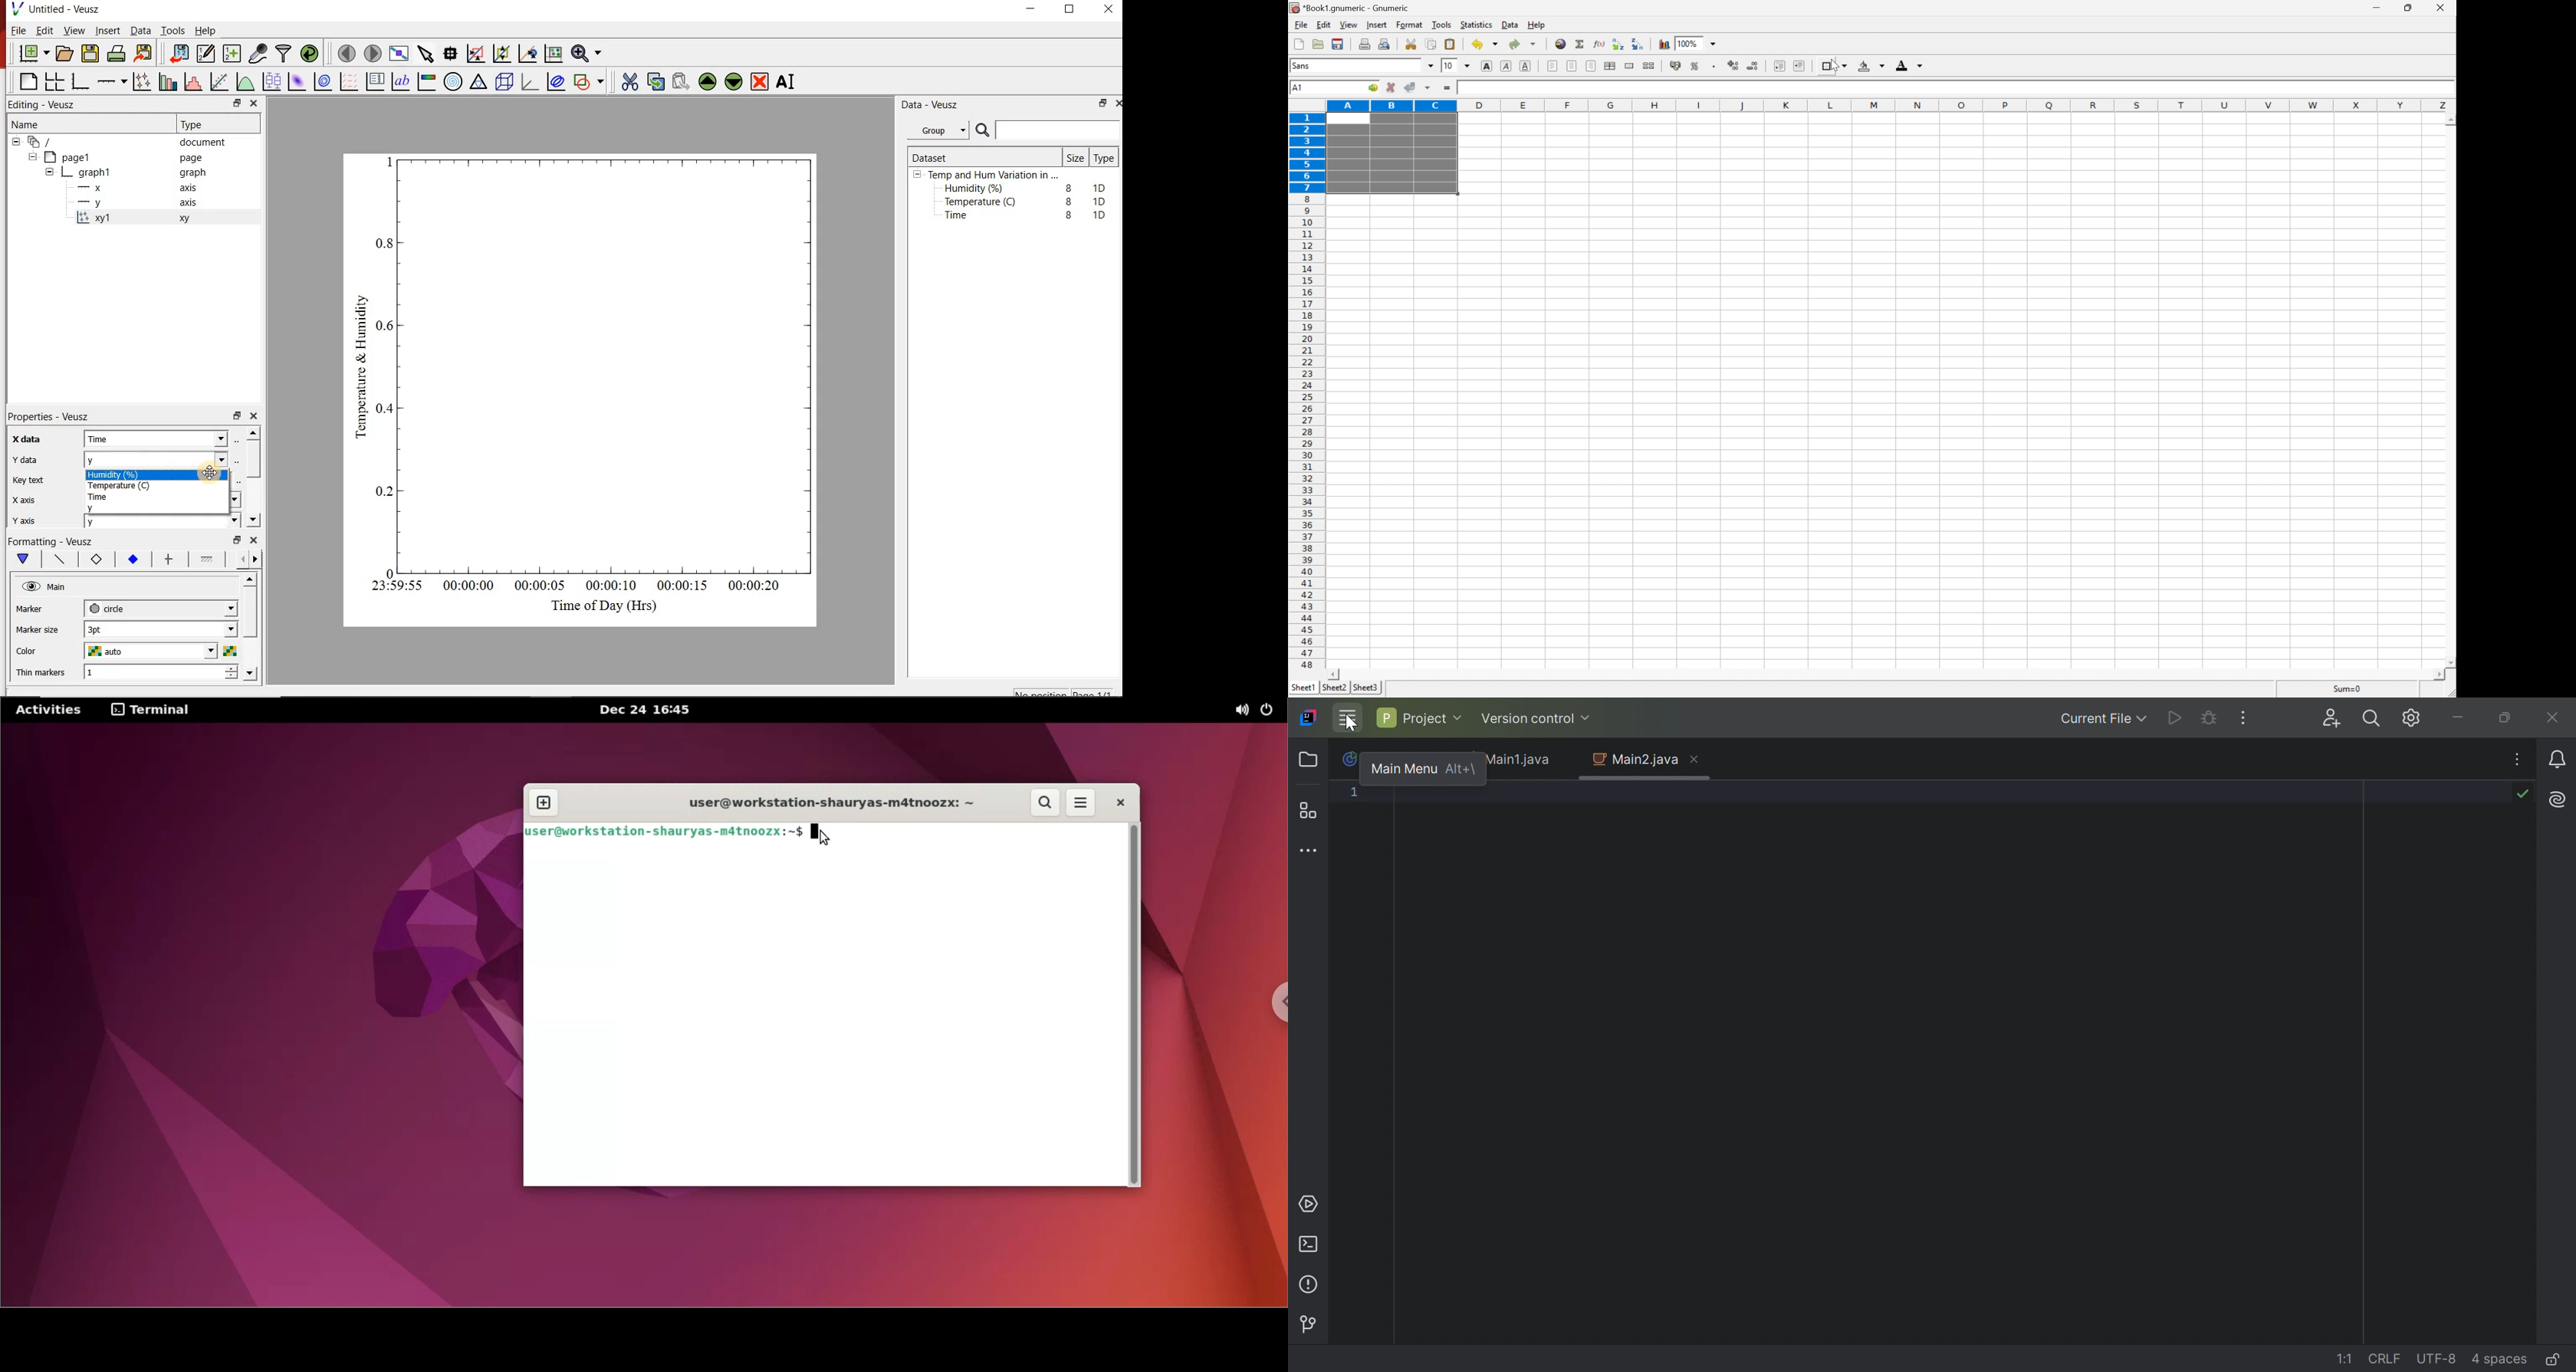 This screenshot has height=1372, width=2576. What do you see at coordinates (1409, 24) in the screenshot?
I see `format` at bounding box center [1409, 24].